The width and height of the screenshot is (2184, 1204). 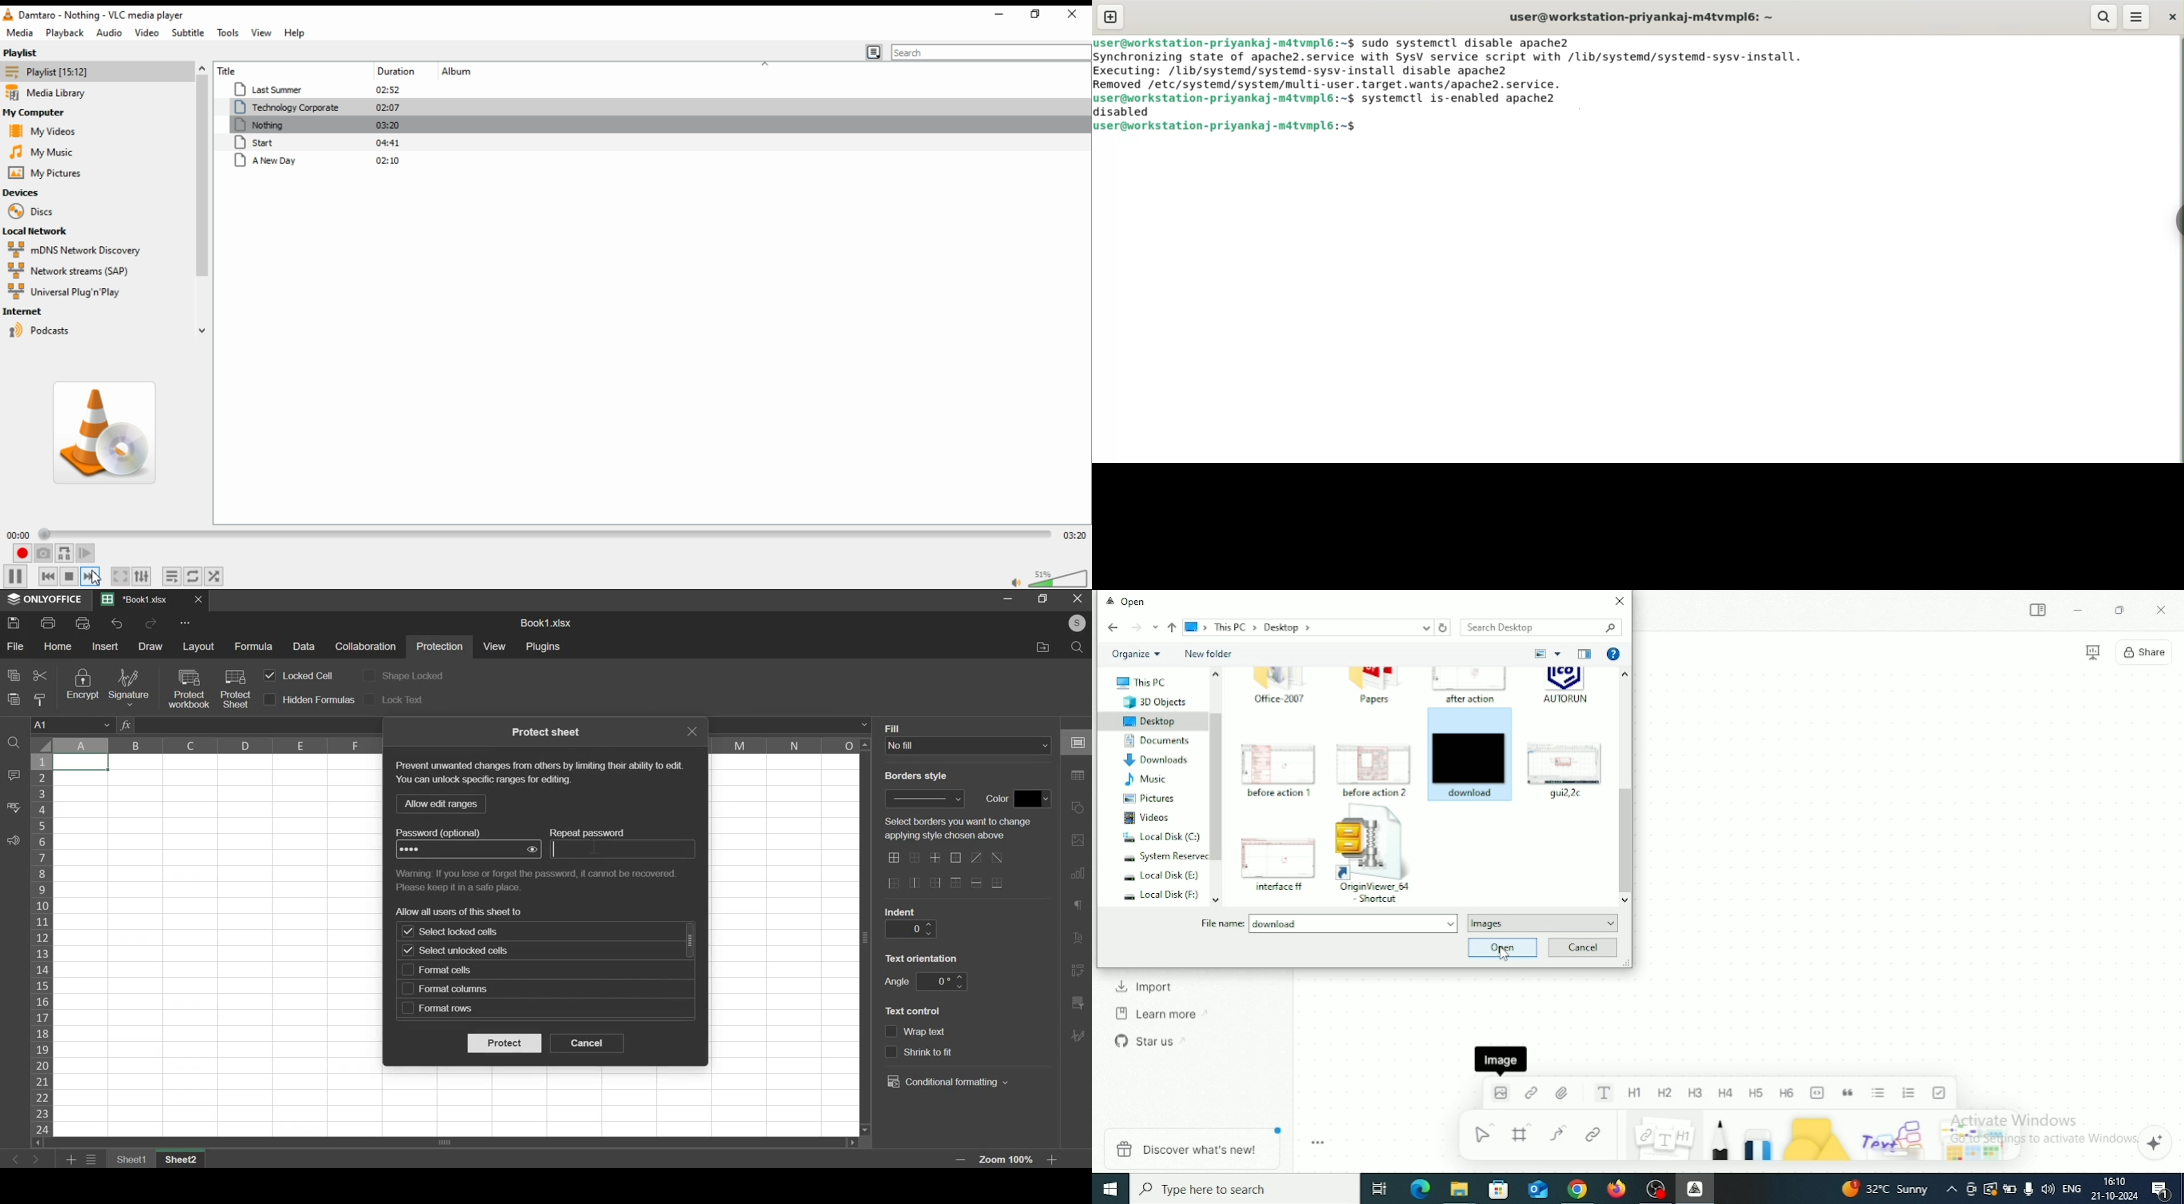 I want to click on seek bar, so click(x=548, y=535).